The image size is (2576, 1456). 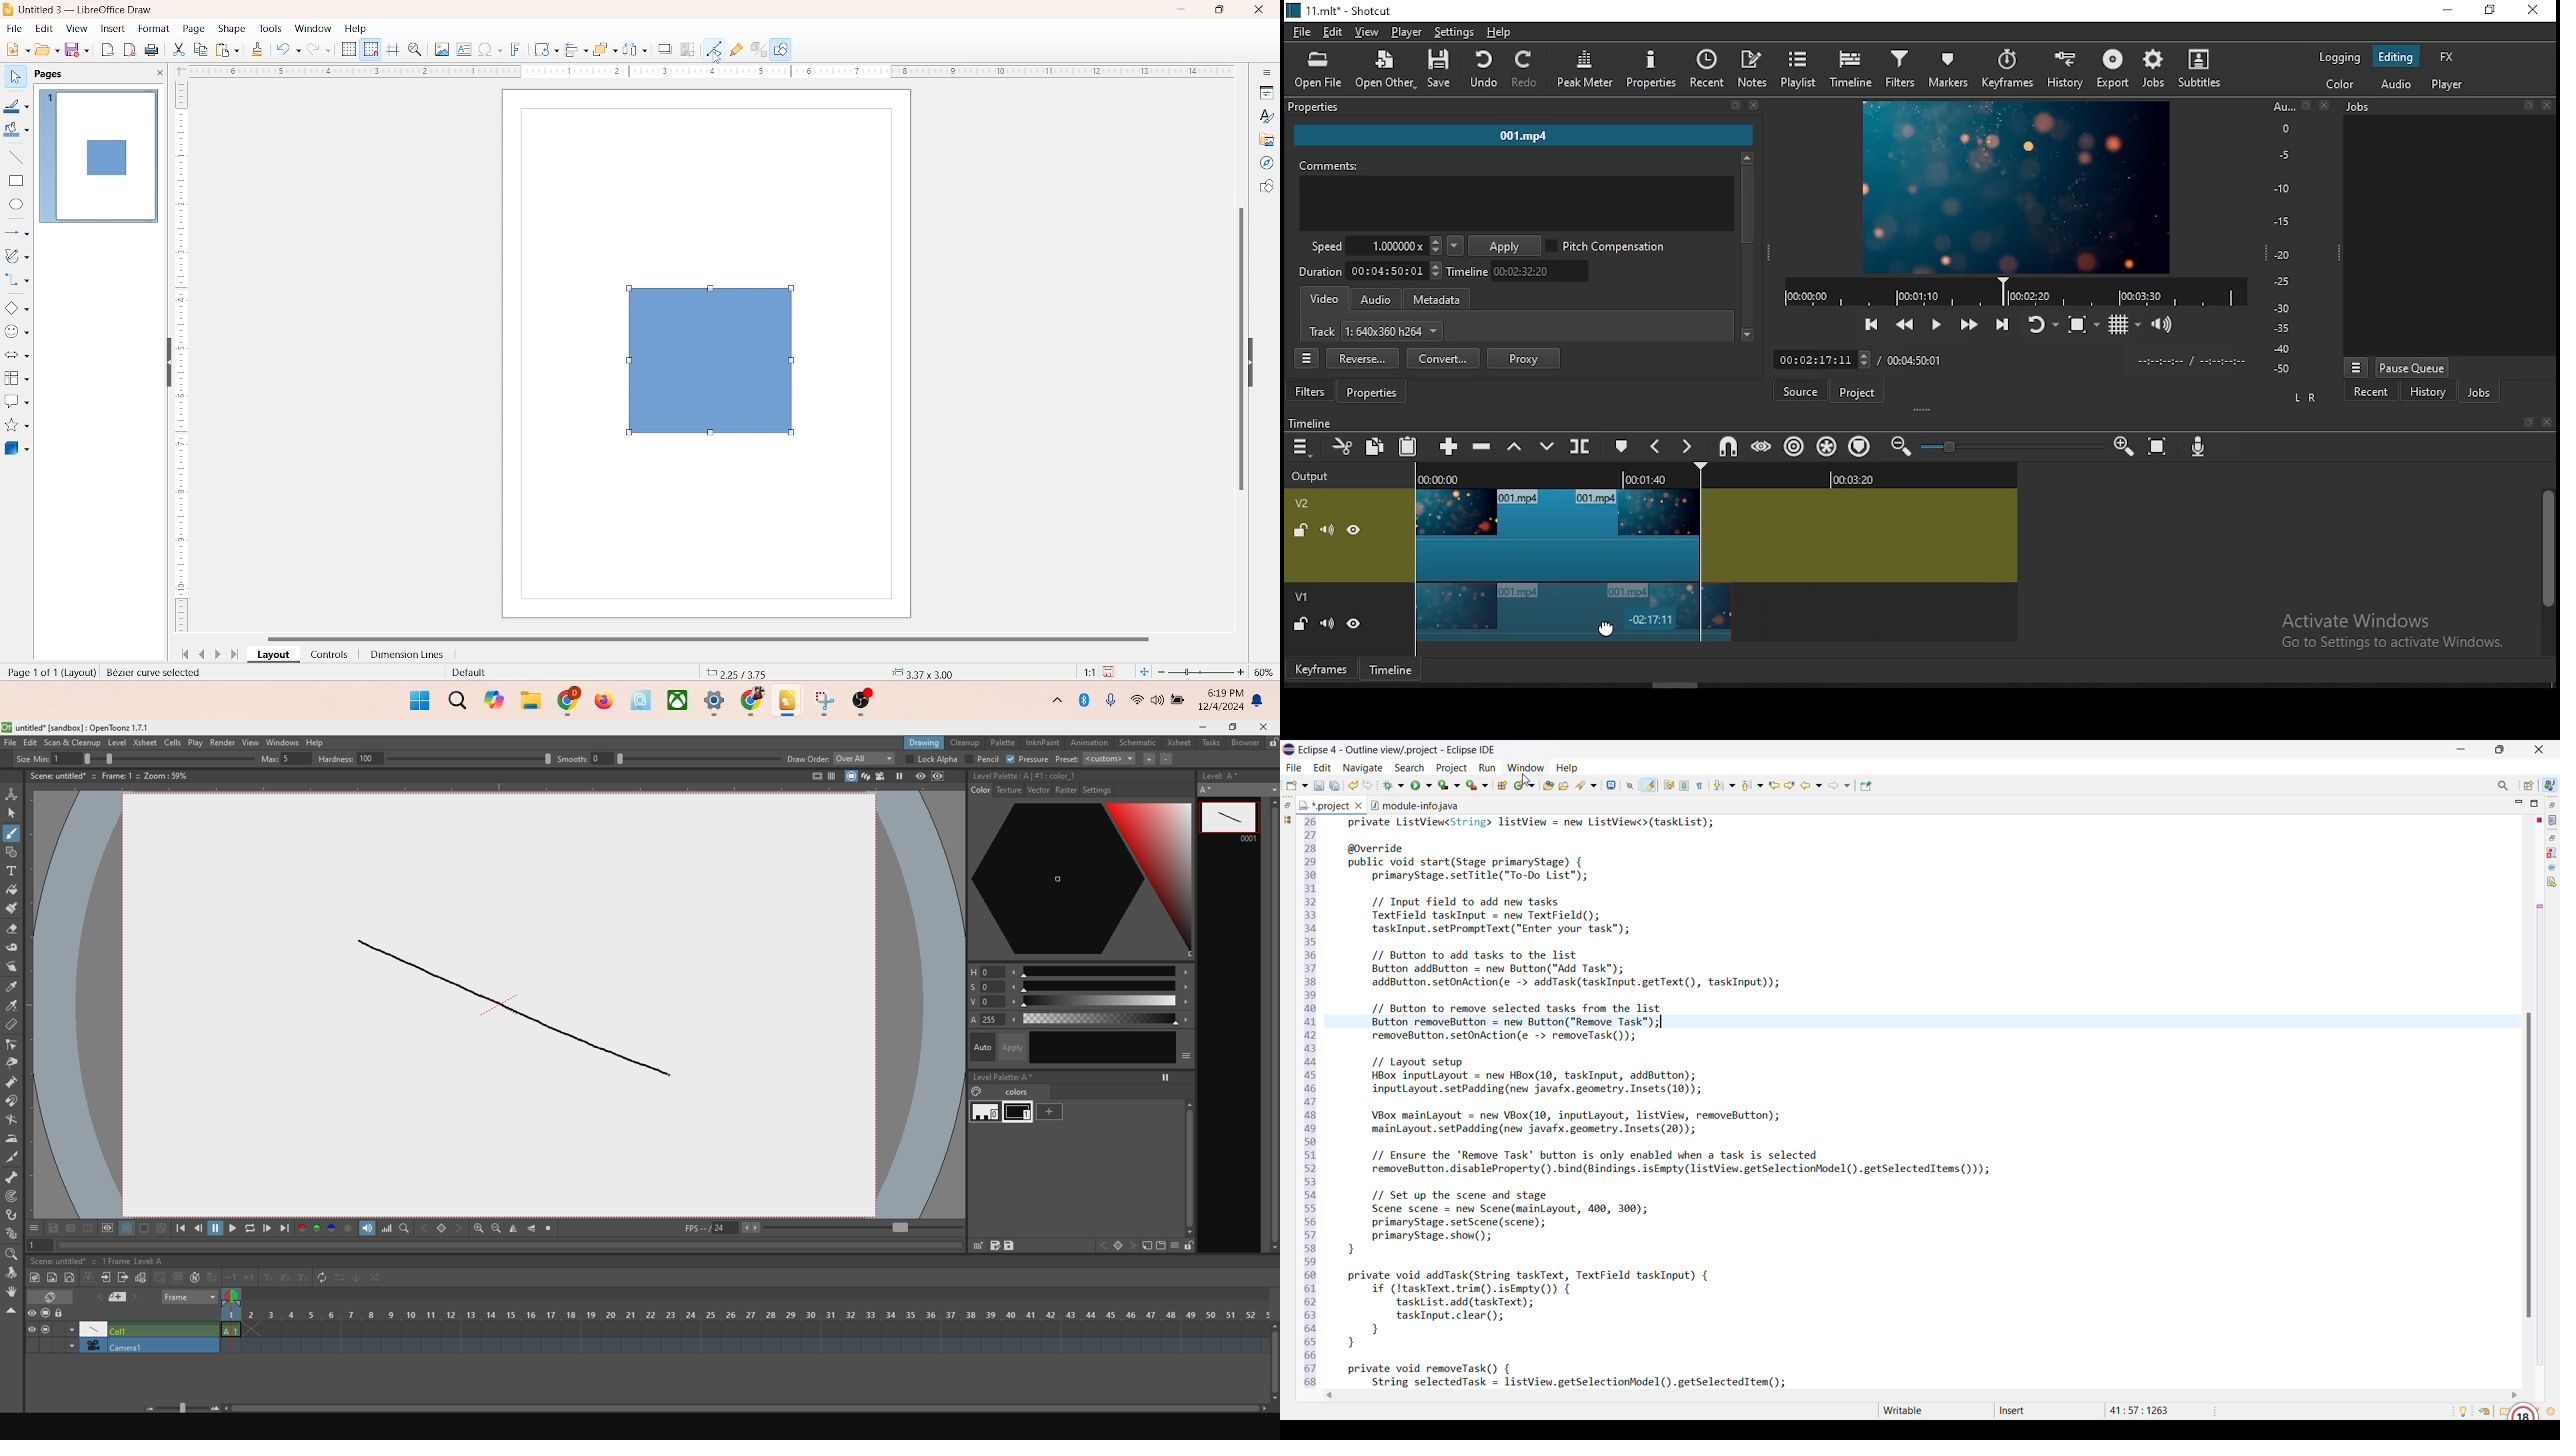 I want to click on properties menu, so click(x=1309, y=358).